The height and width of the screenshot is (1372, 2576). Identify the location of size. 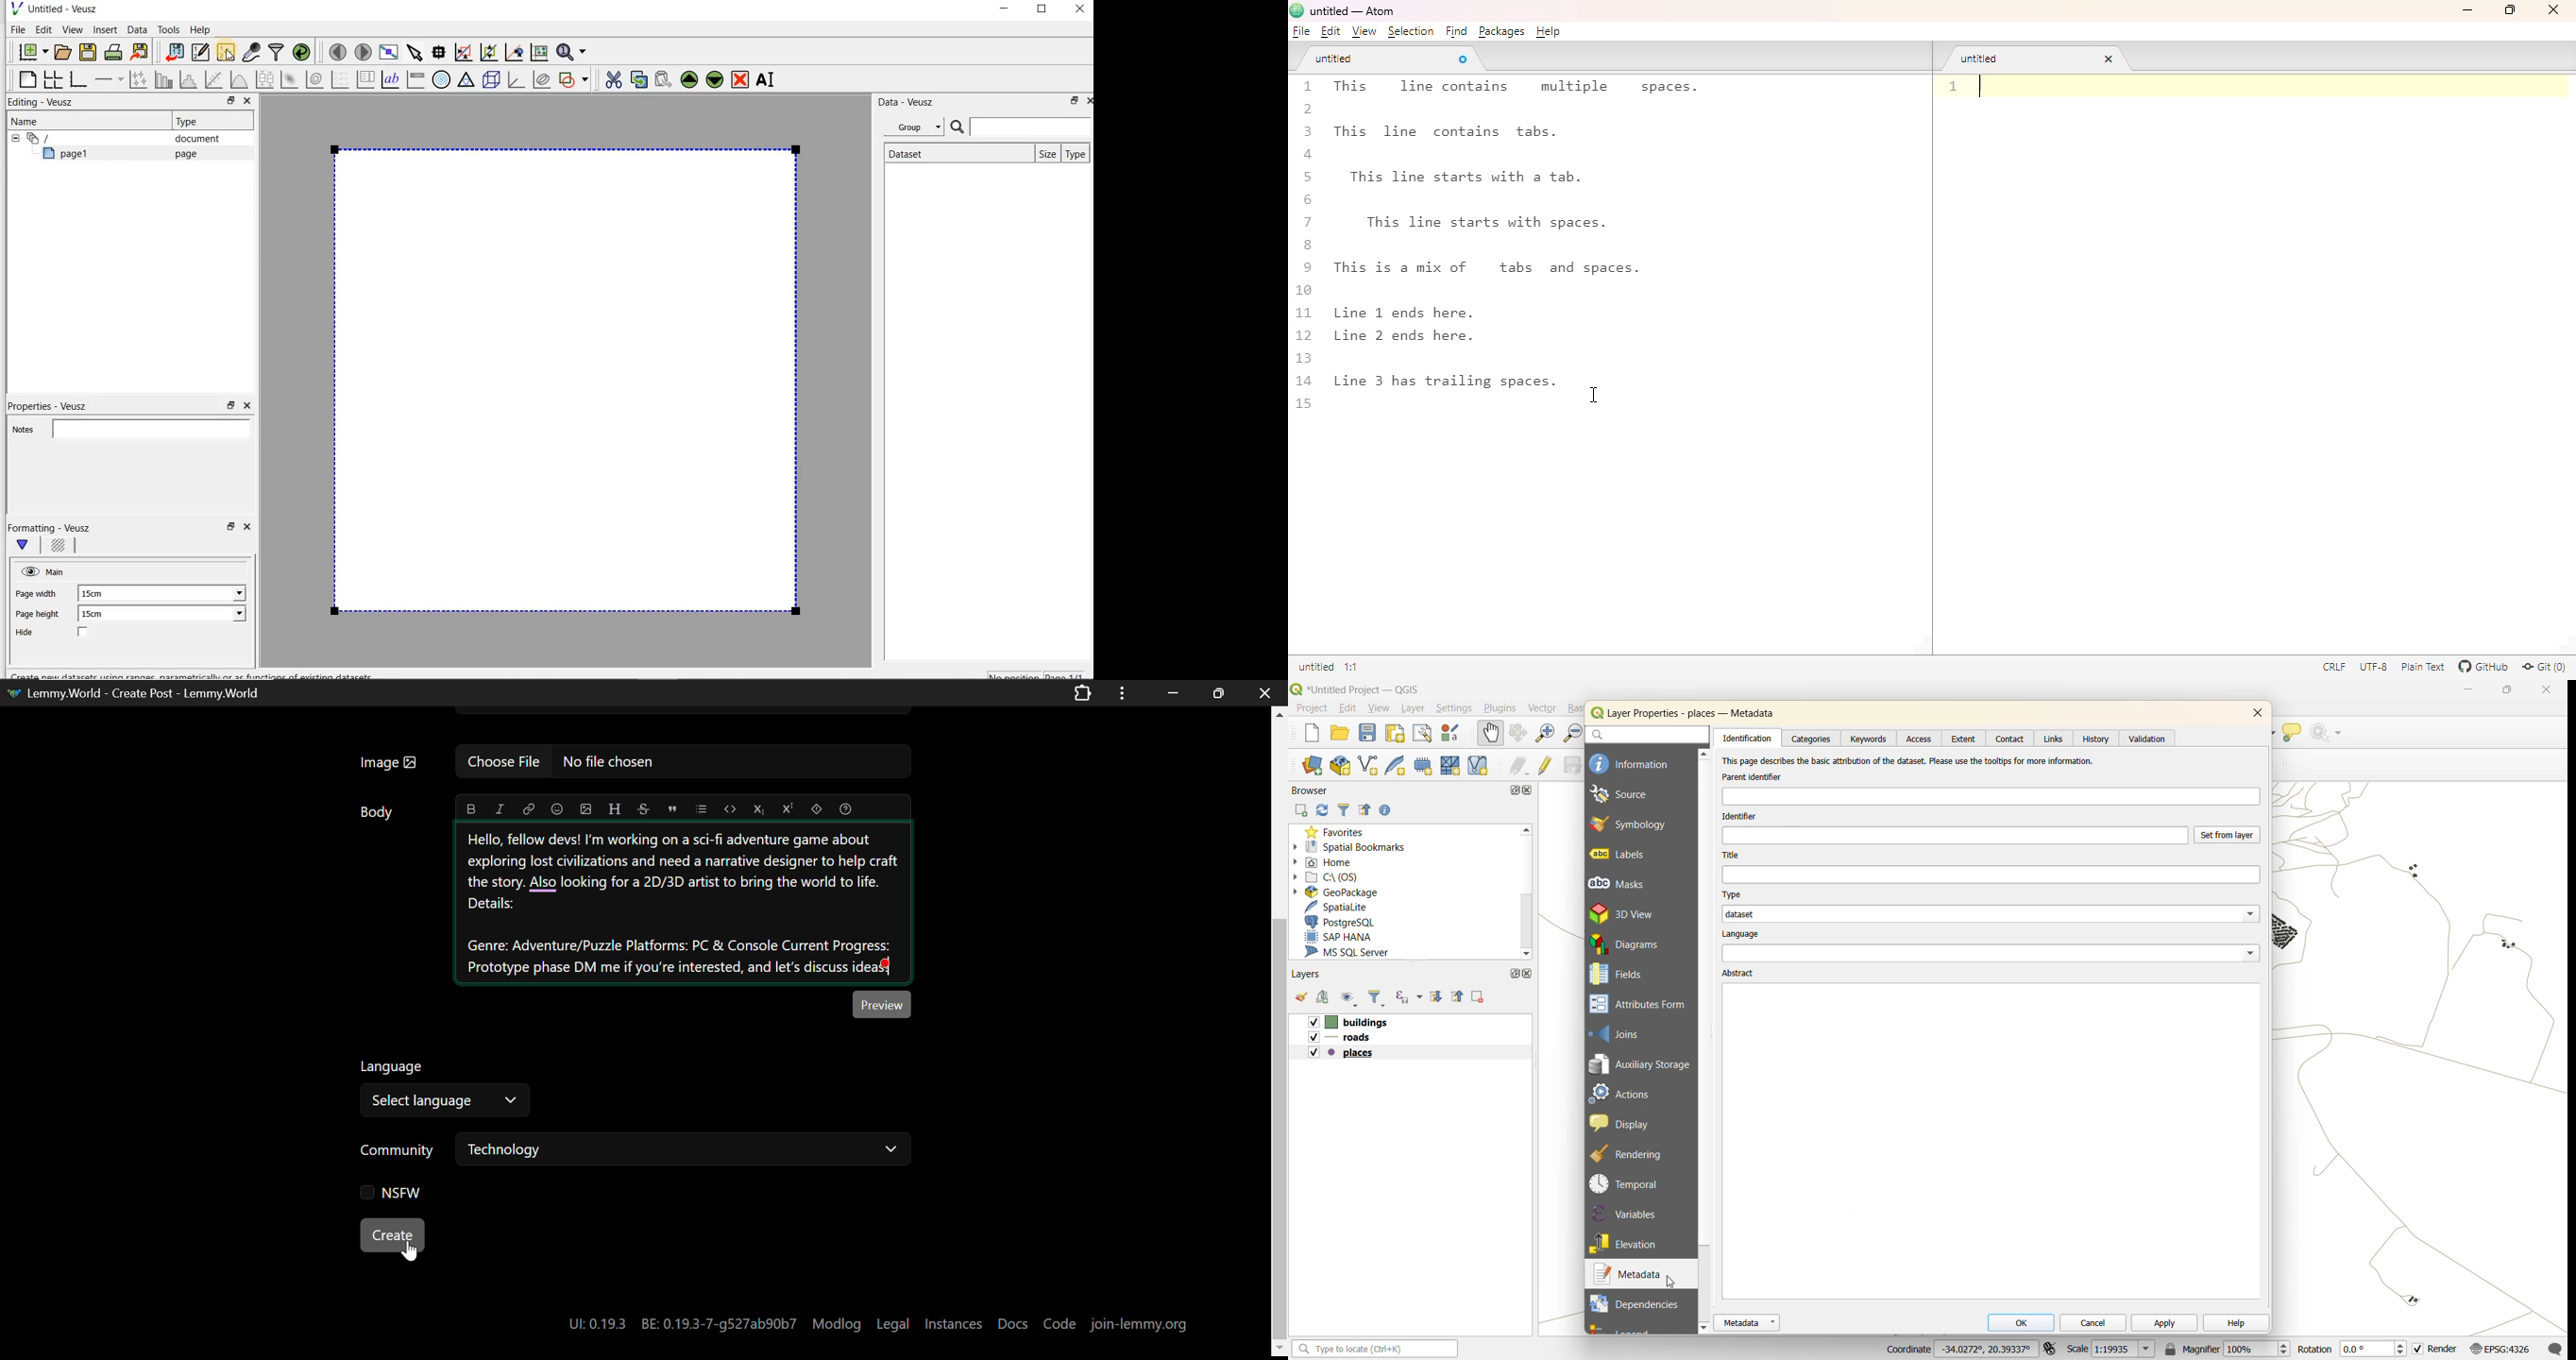
(1045, 152).